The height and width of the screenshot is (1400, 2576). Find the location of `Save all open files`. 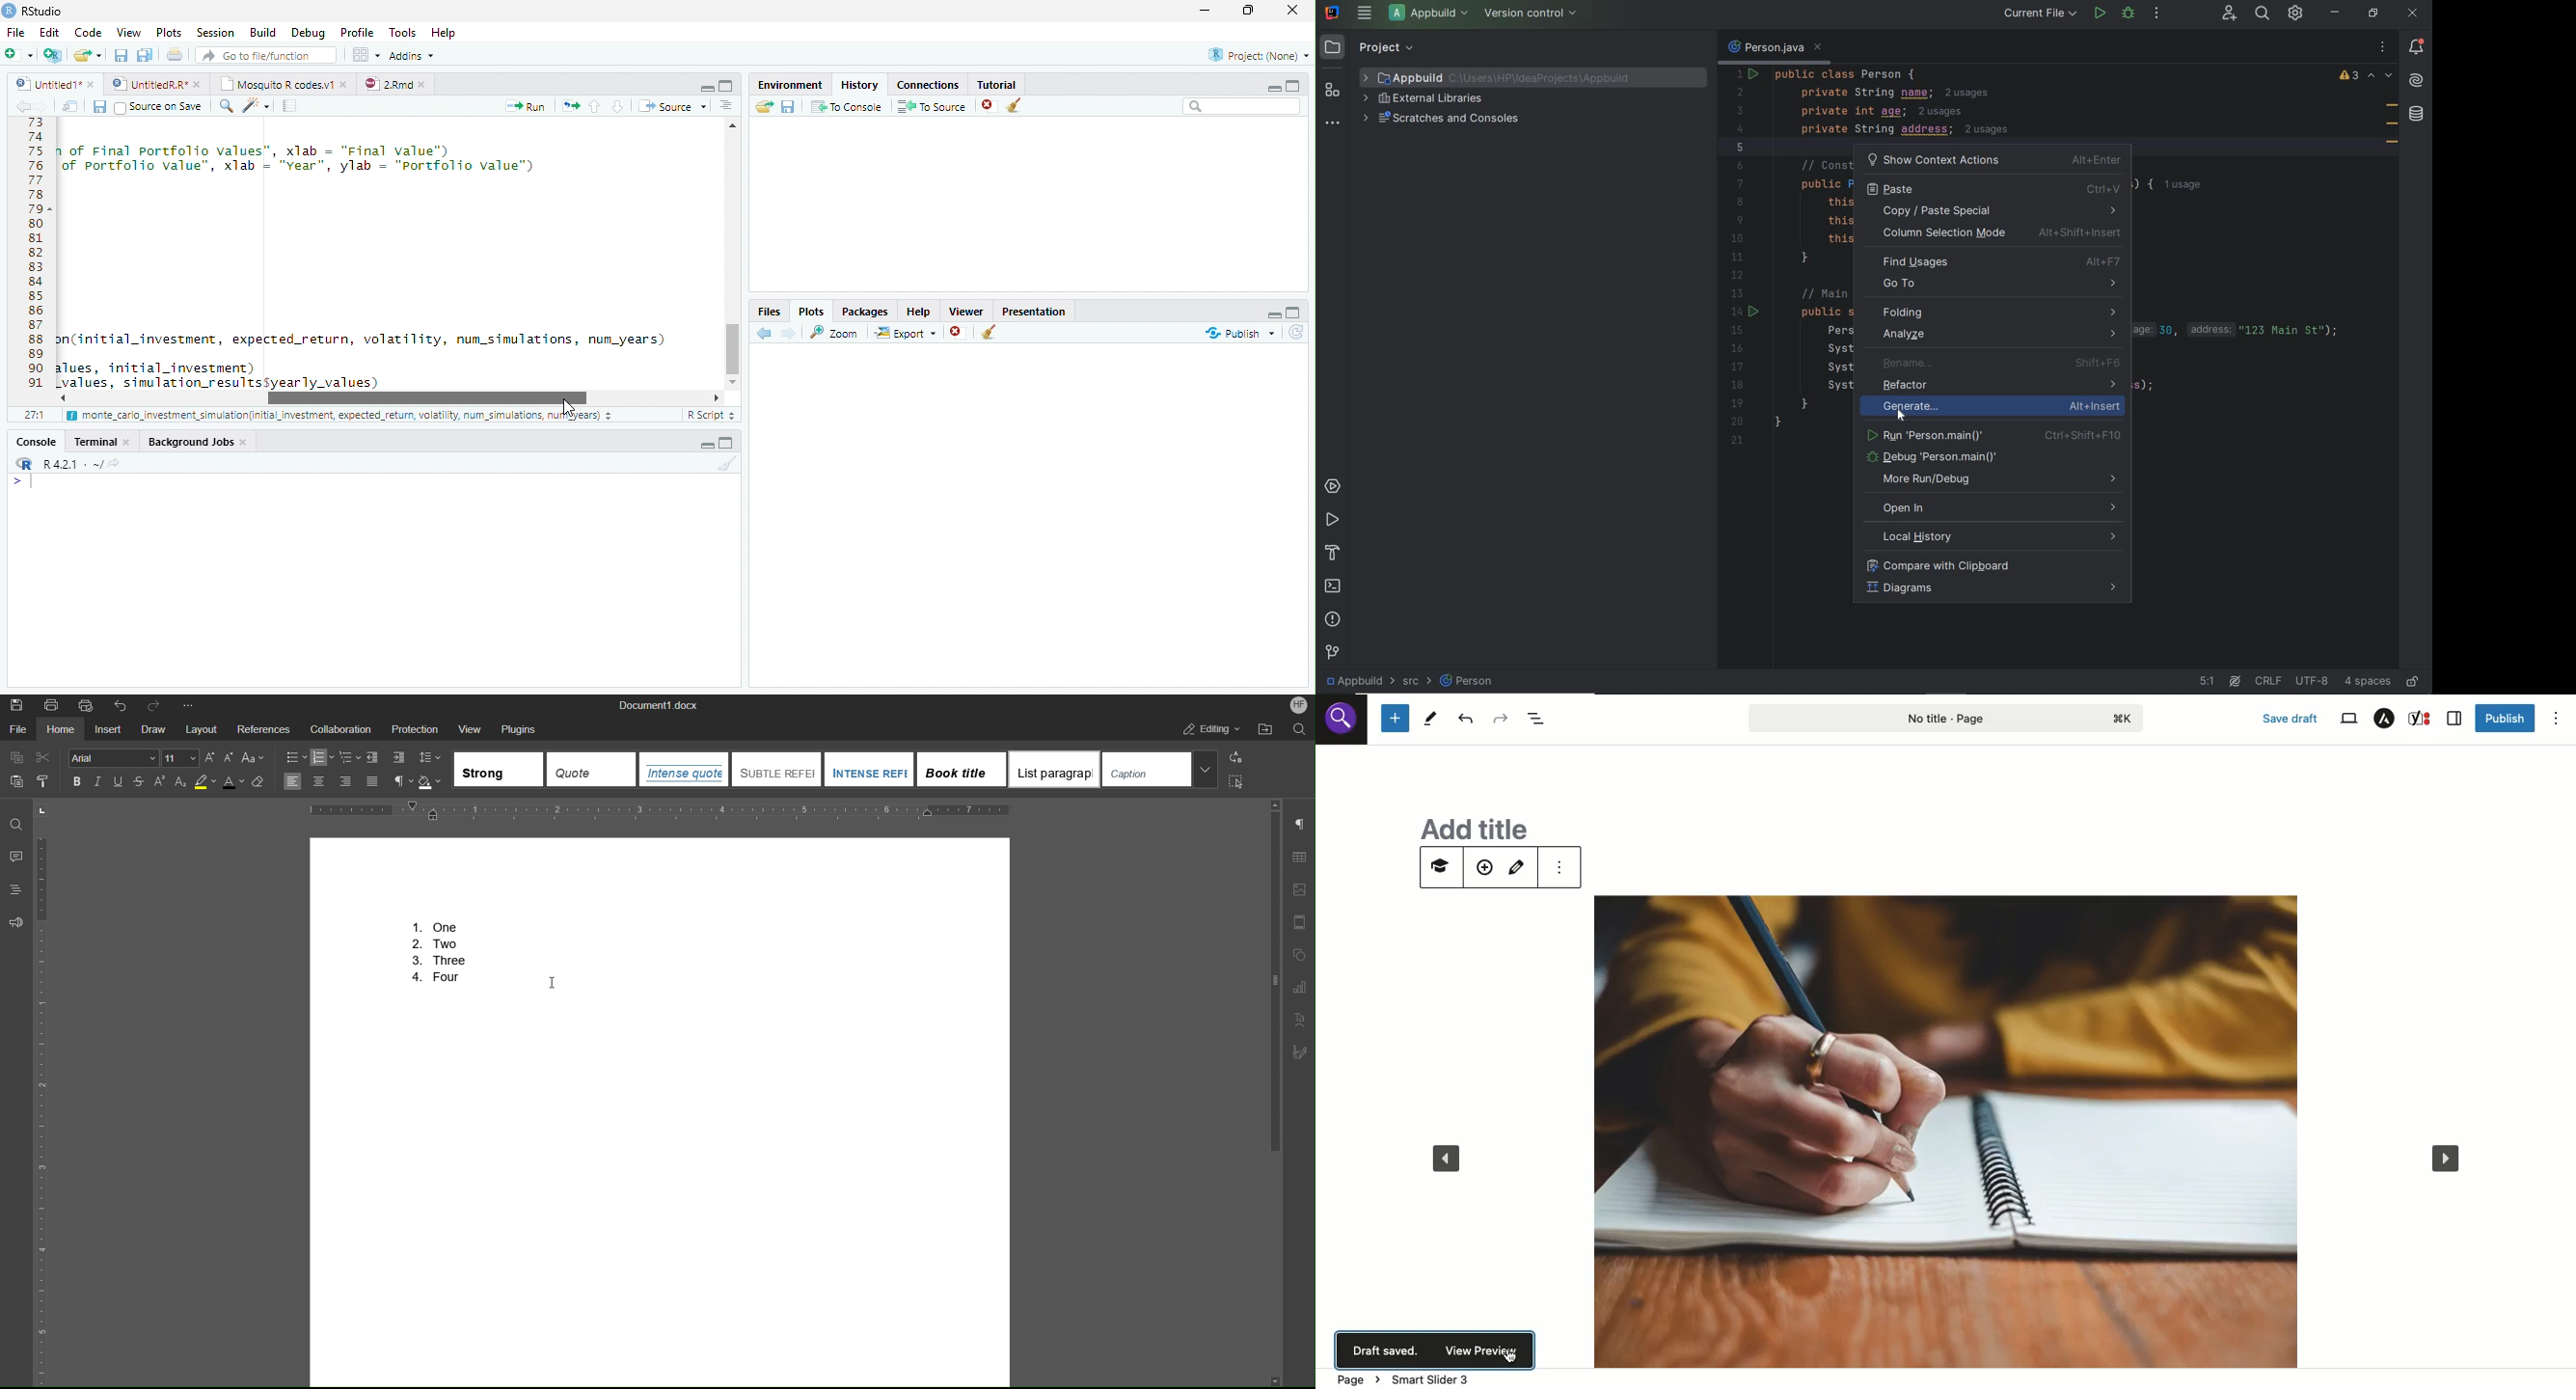

Save all open files is located at coordinates (144, 55).